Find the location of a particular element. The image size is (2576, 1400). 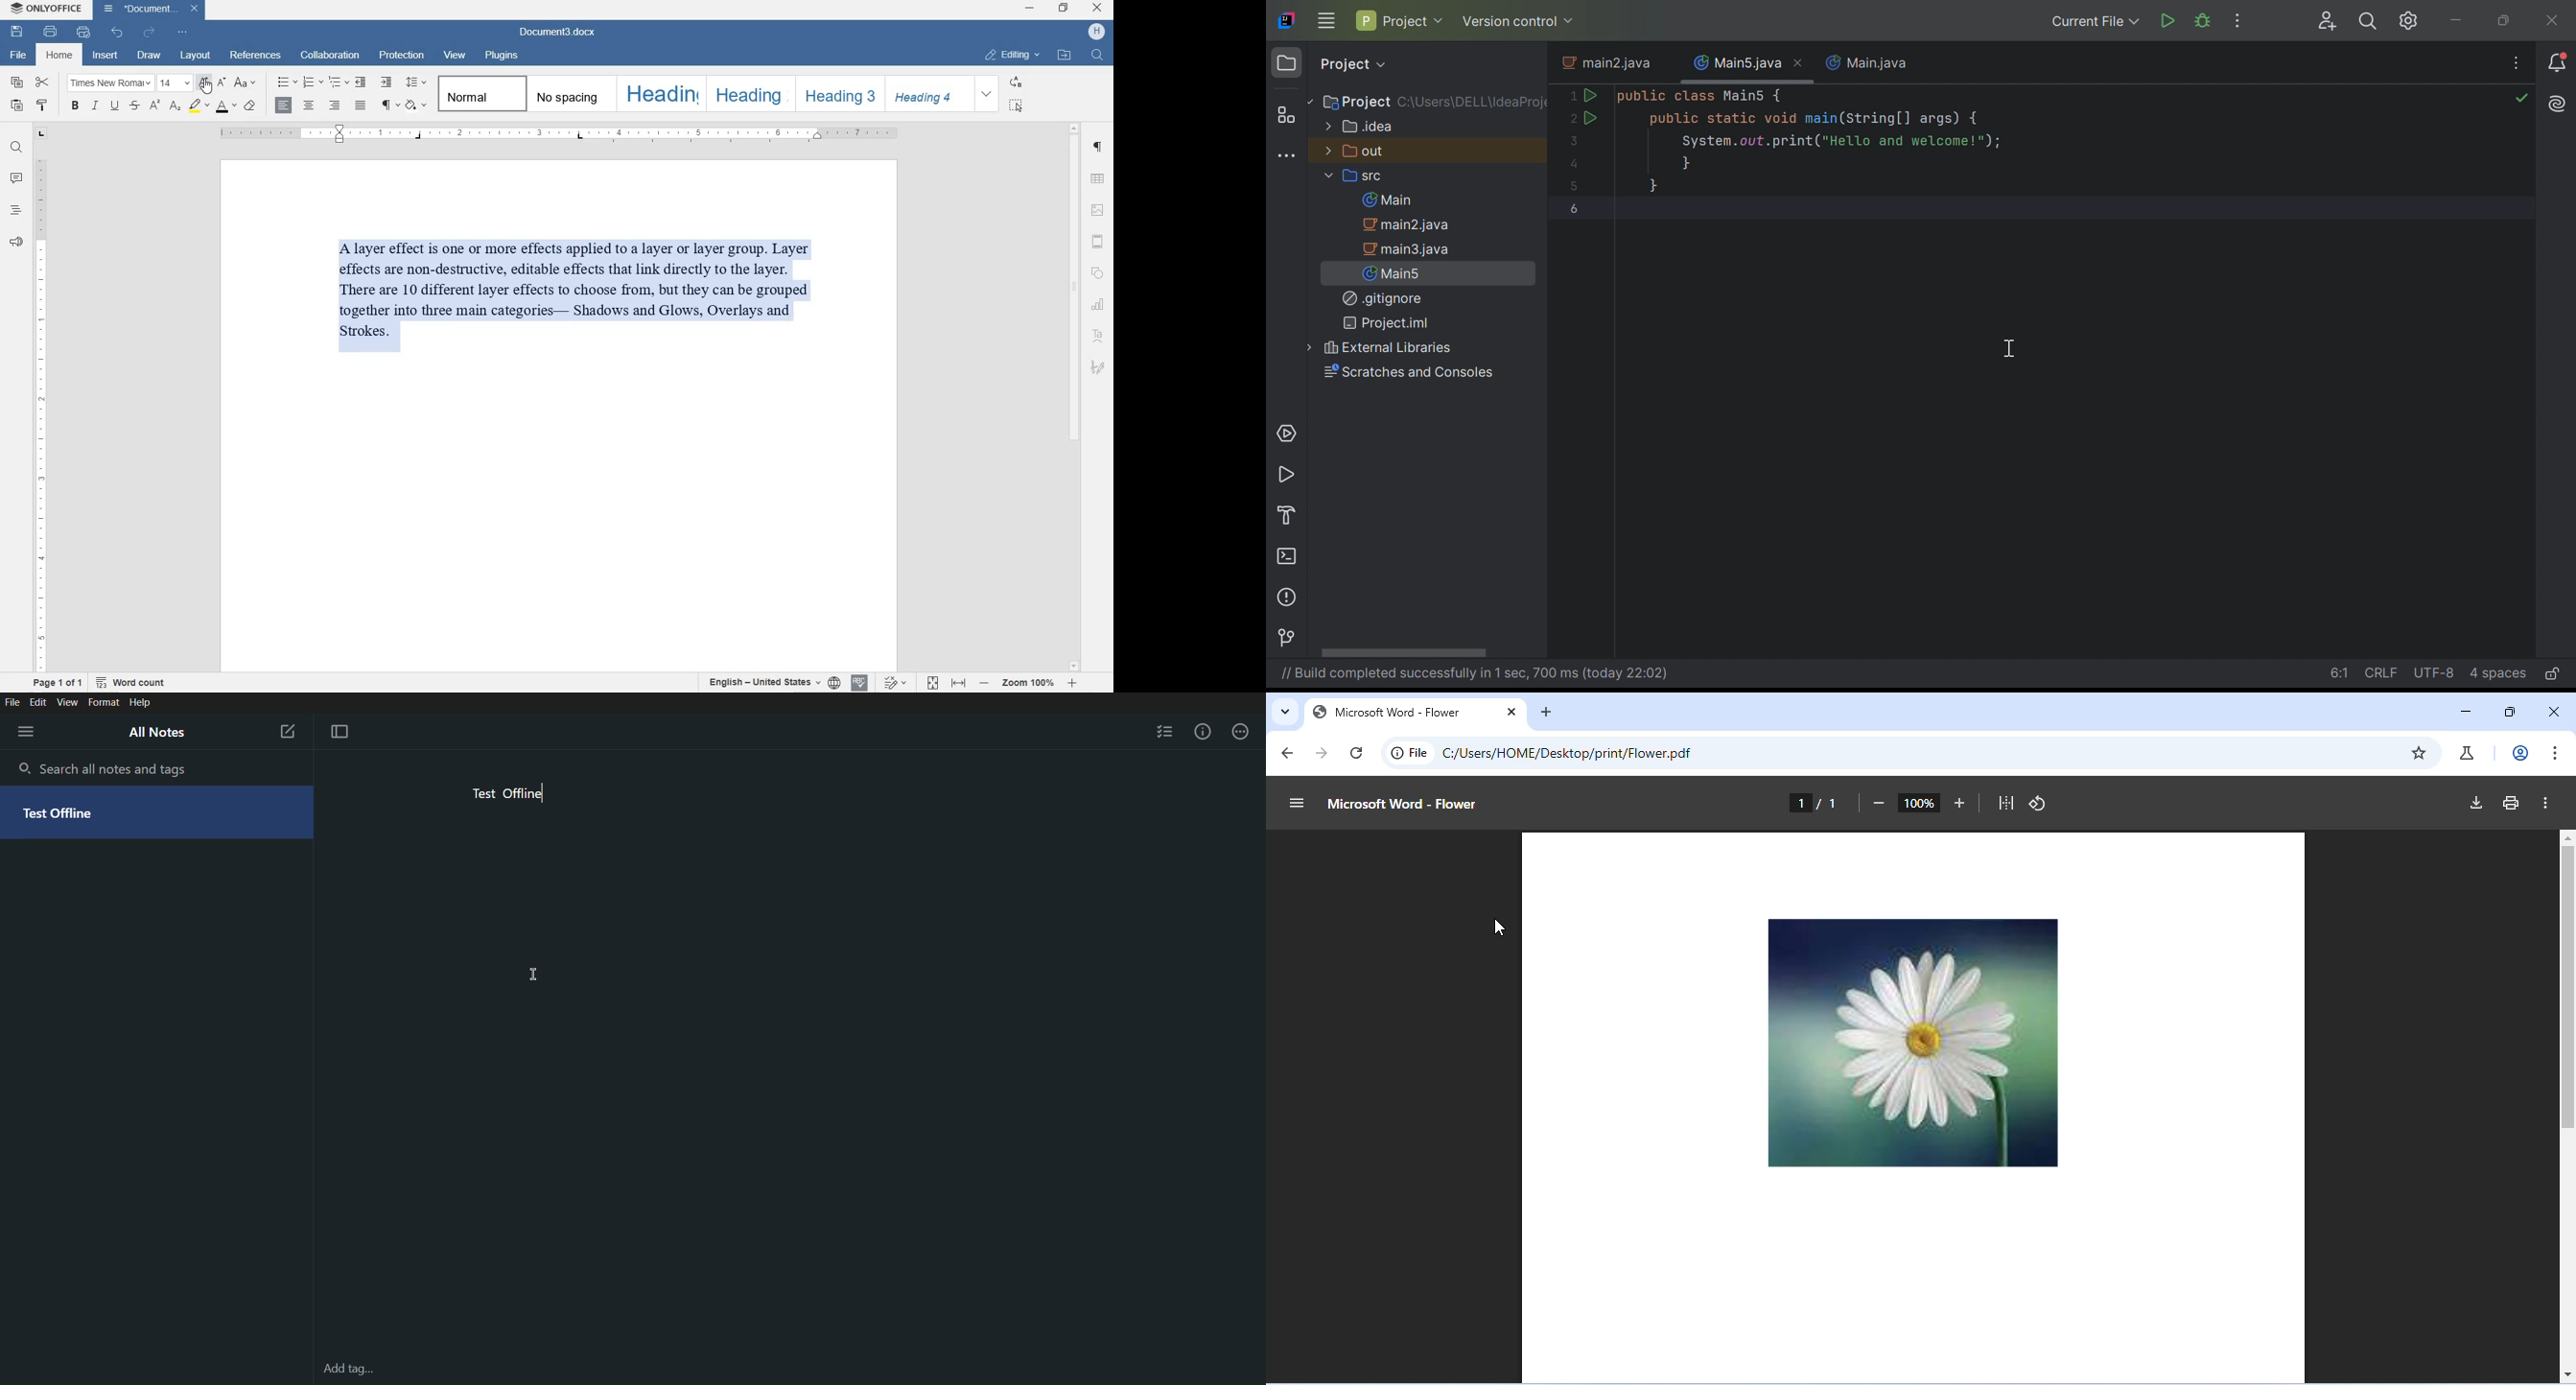

ITALIC is located at coordinates (96, 105).